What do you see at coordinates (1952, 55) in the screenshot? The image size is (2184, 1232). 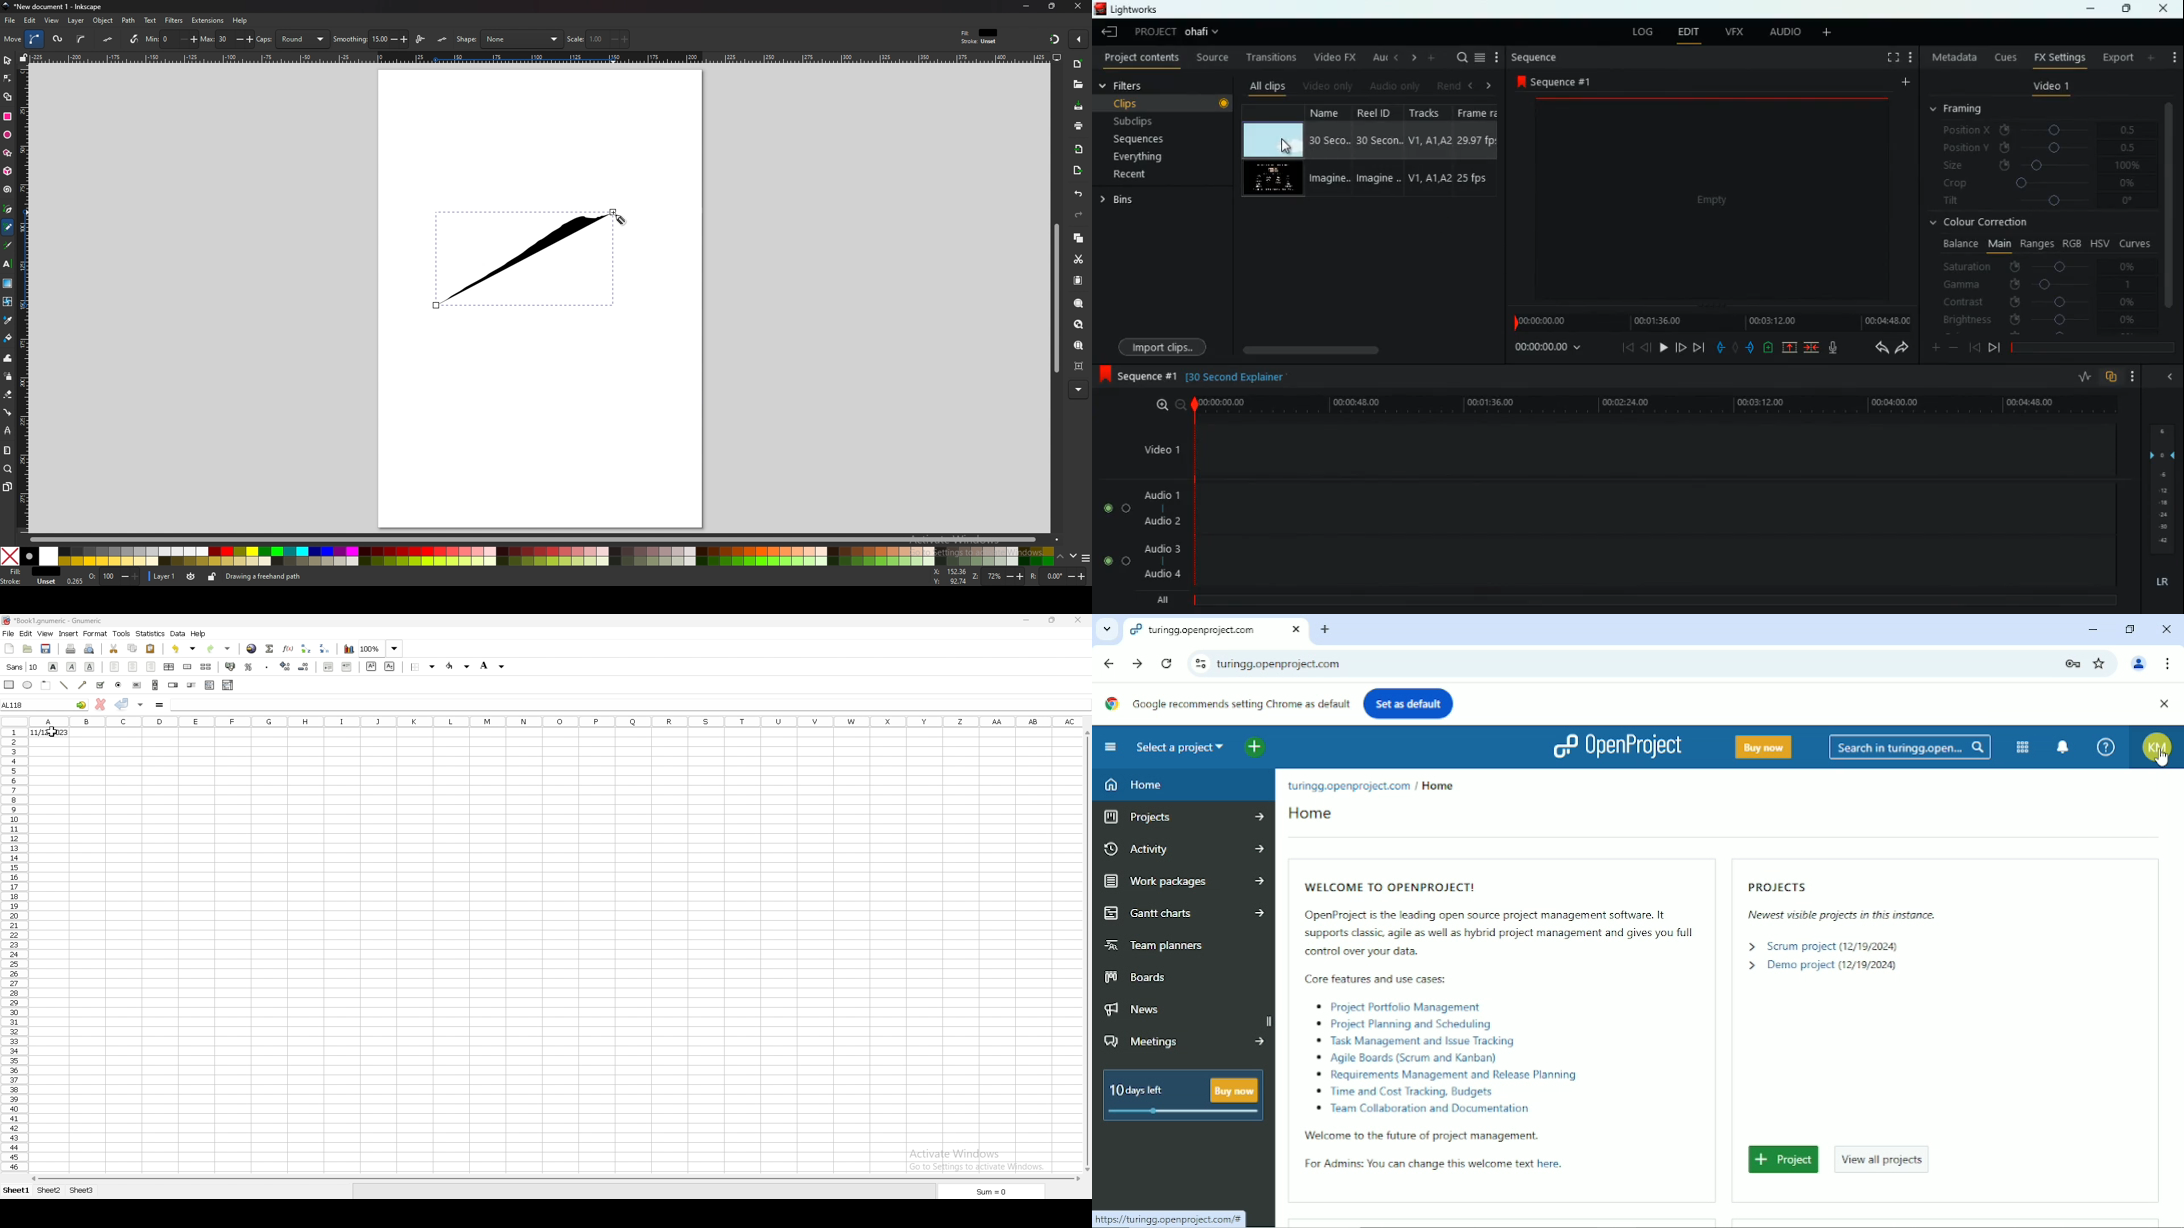 I see `metadata` at bounding box center [1952, 55].